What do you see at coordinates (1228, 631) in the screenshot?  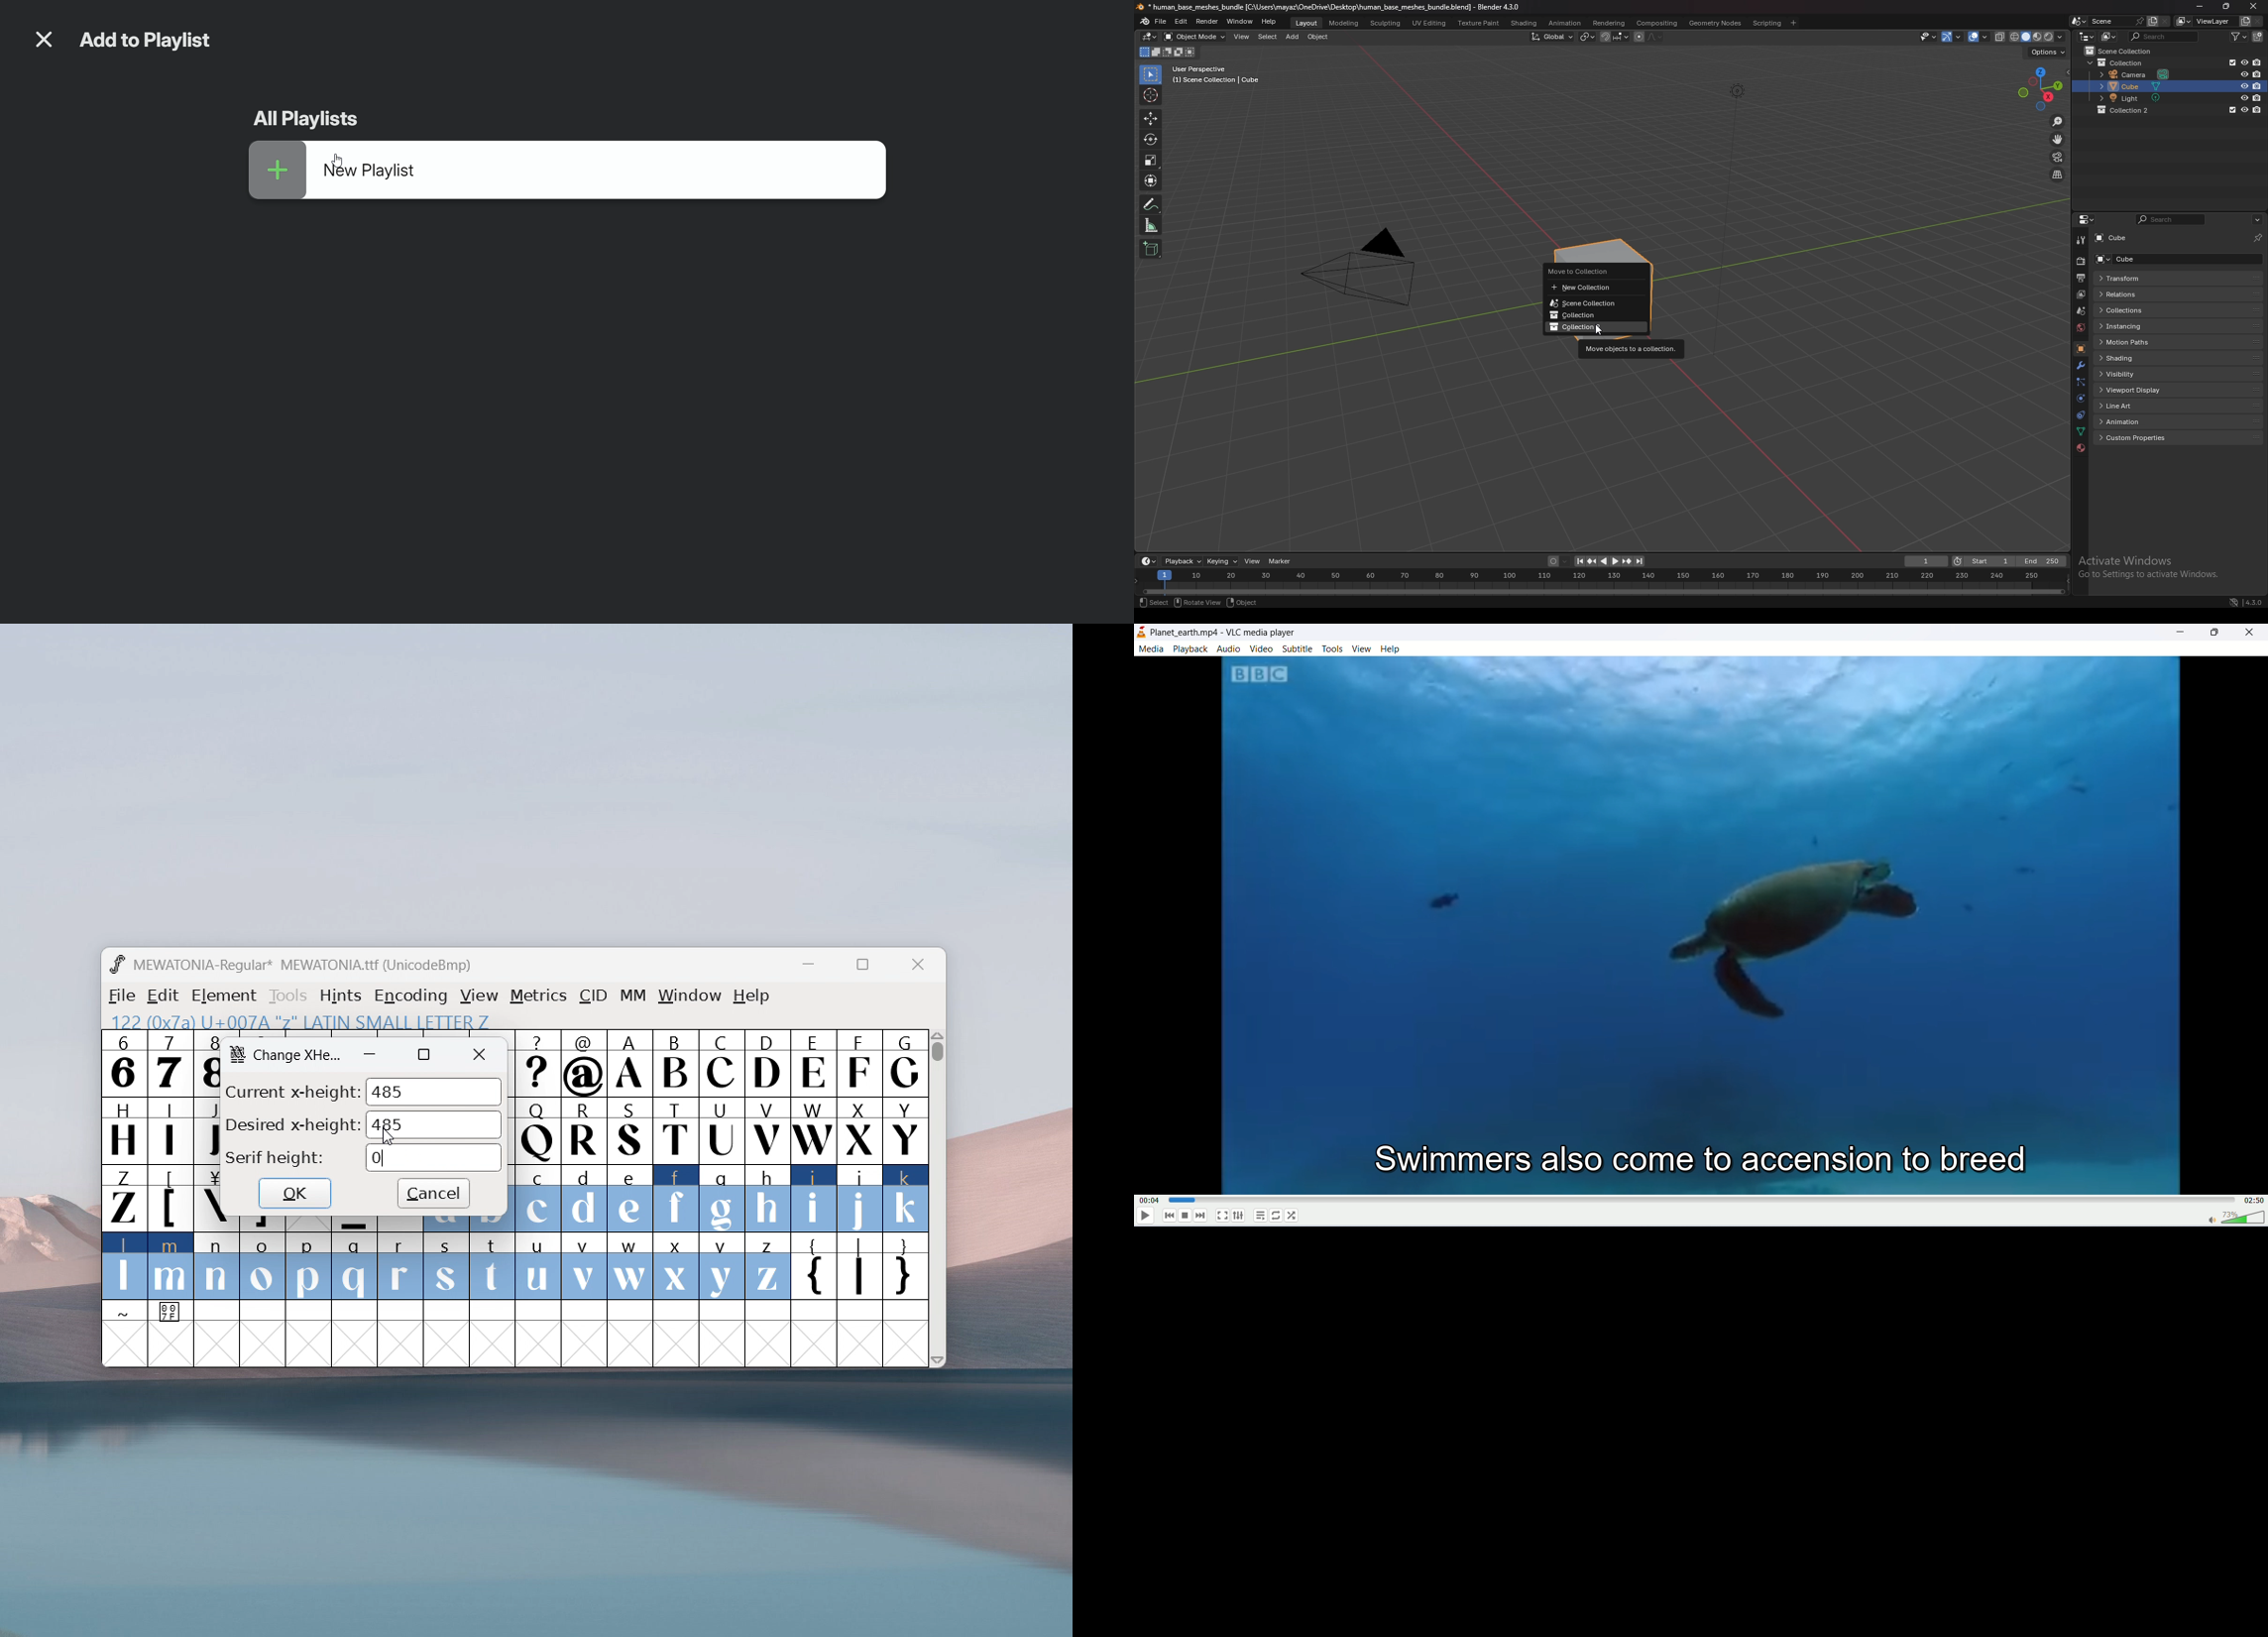 I see `planet earth.mp4-llc player` at bounding box center [1228, 631].